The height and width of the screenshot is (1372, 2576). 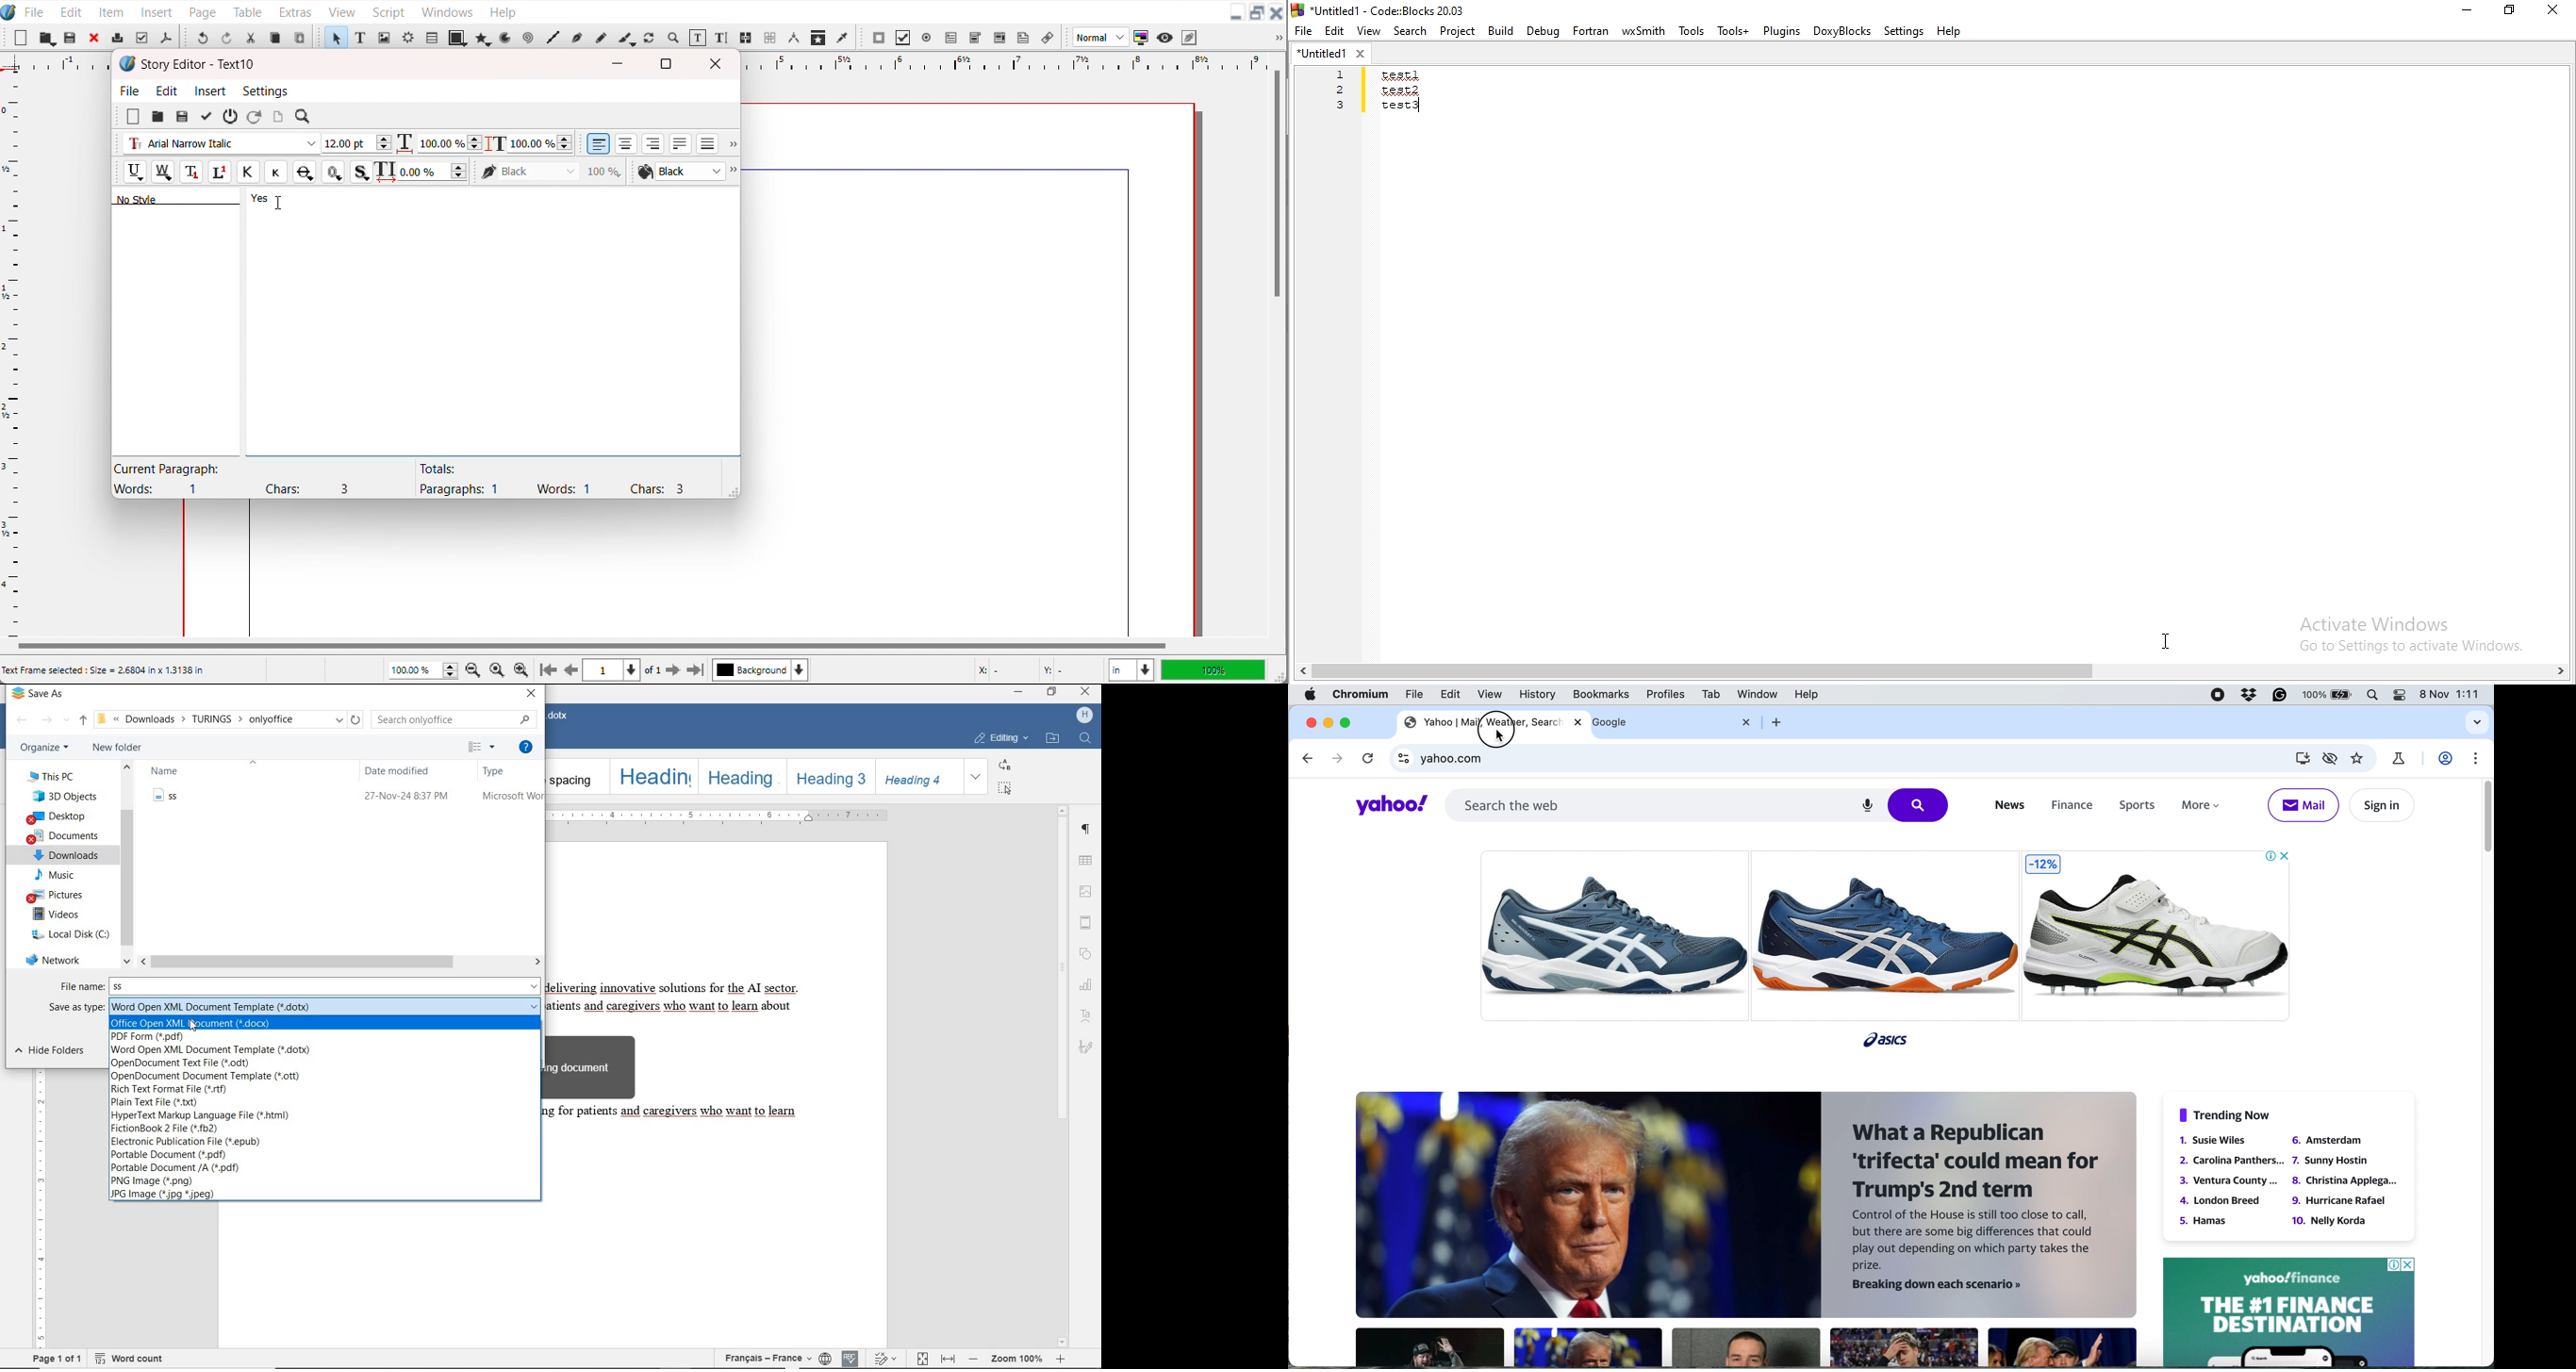 I want to click on Redo, so click(x=226, y=37).